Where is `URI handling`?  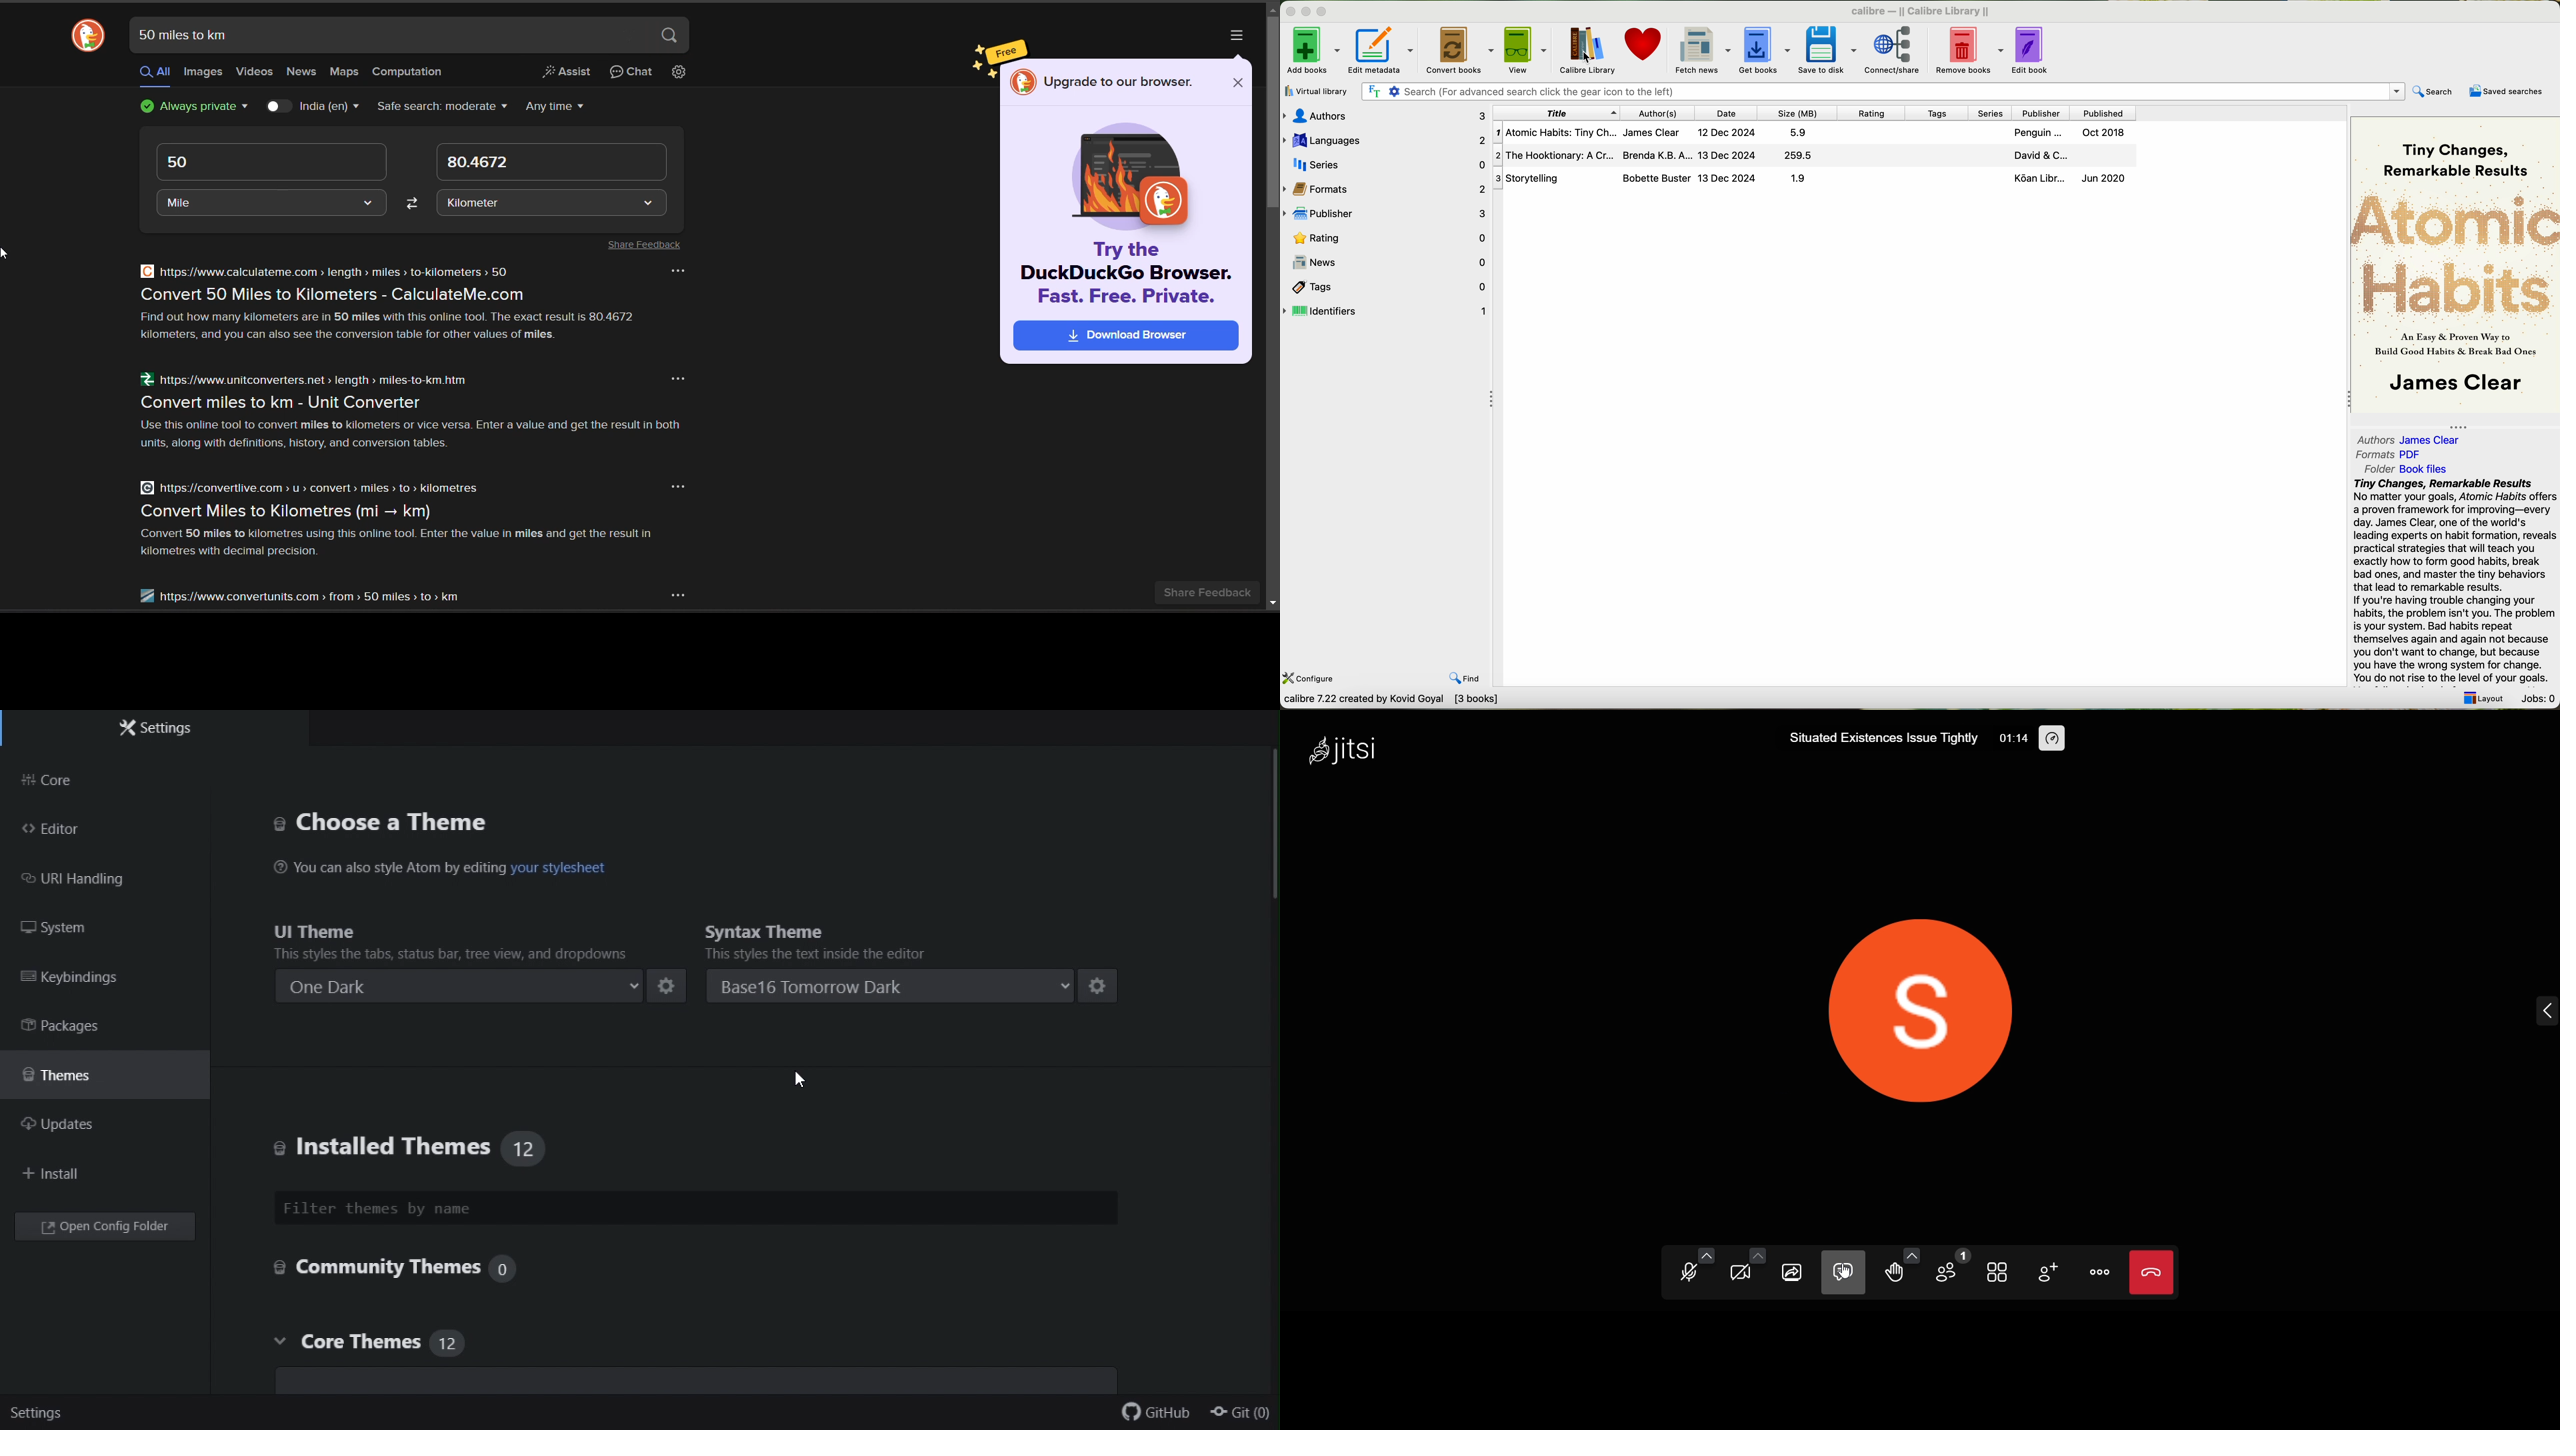 URI handling is located at coordinates (87, 882).